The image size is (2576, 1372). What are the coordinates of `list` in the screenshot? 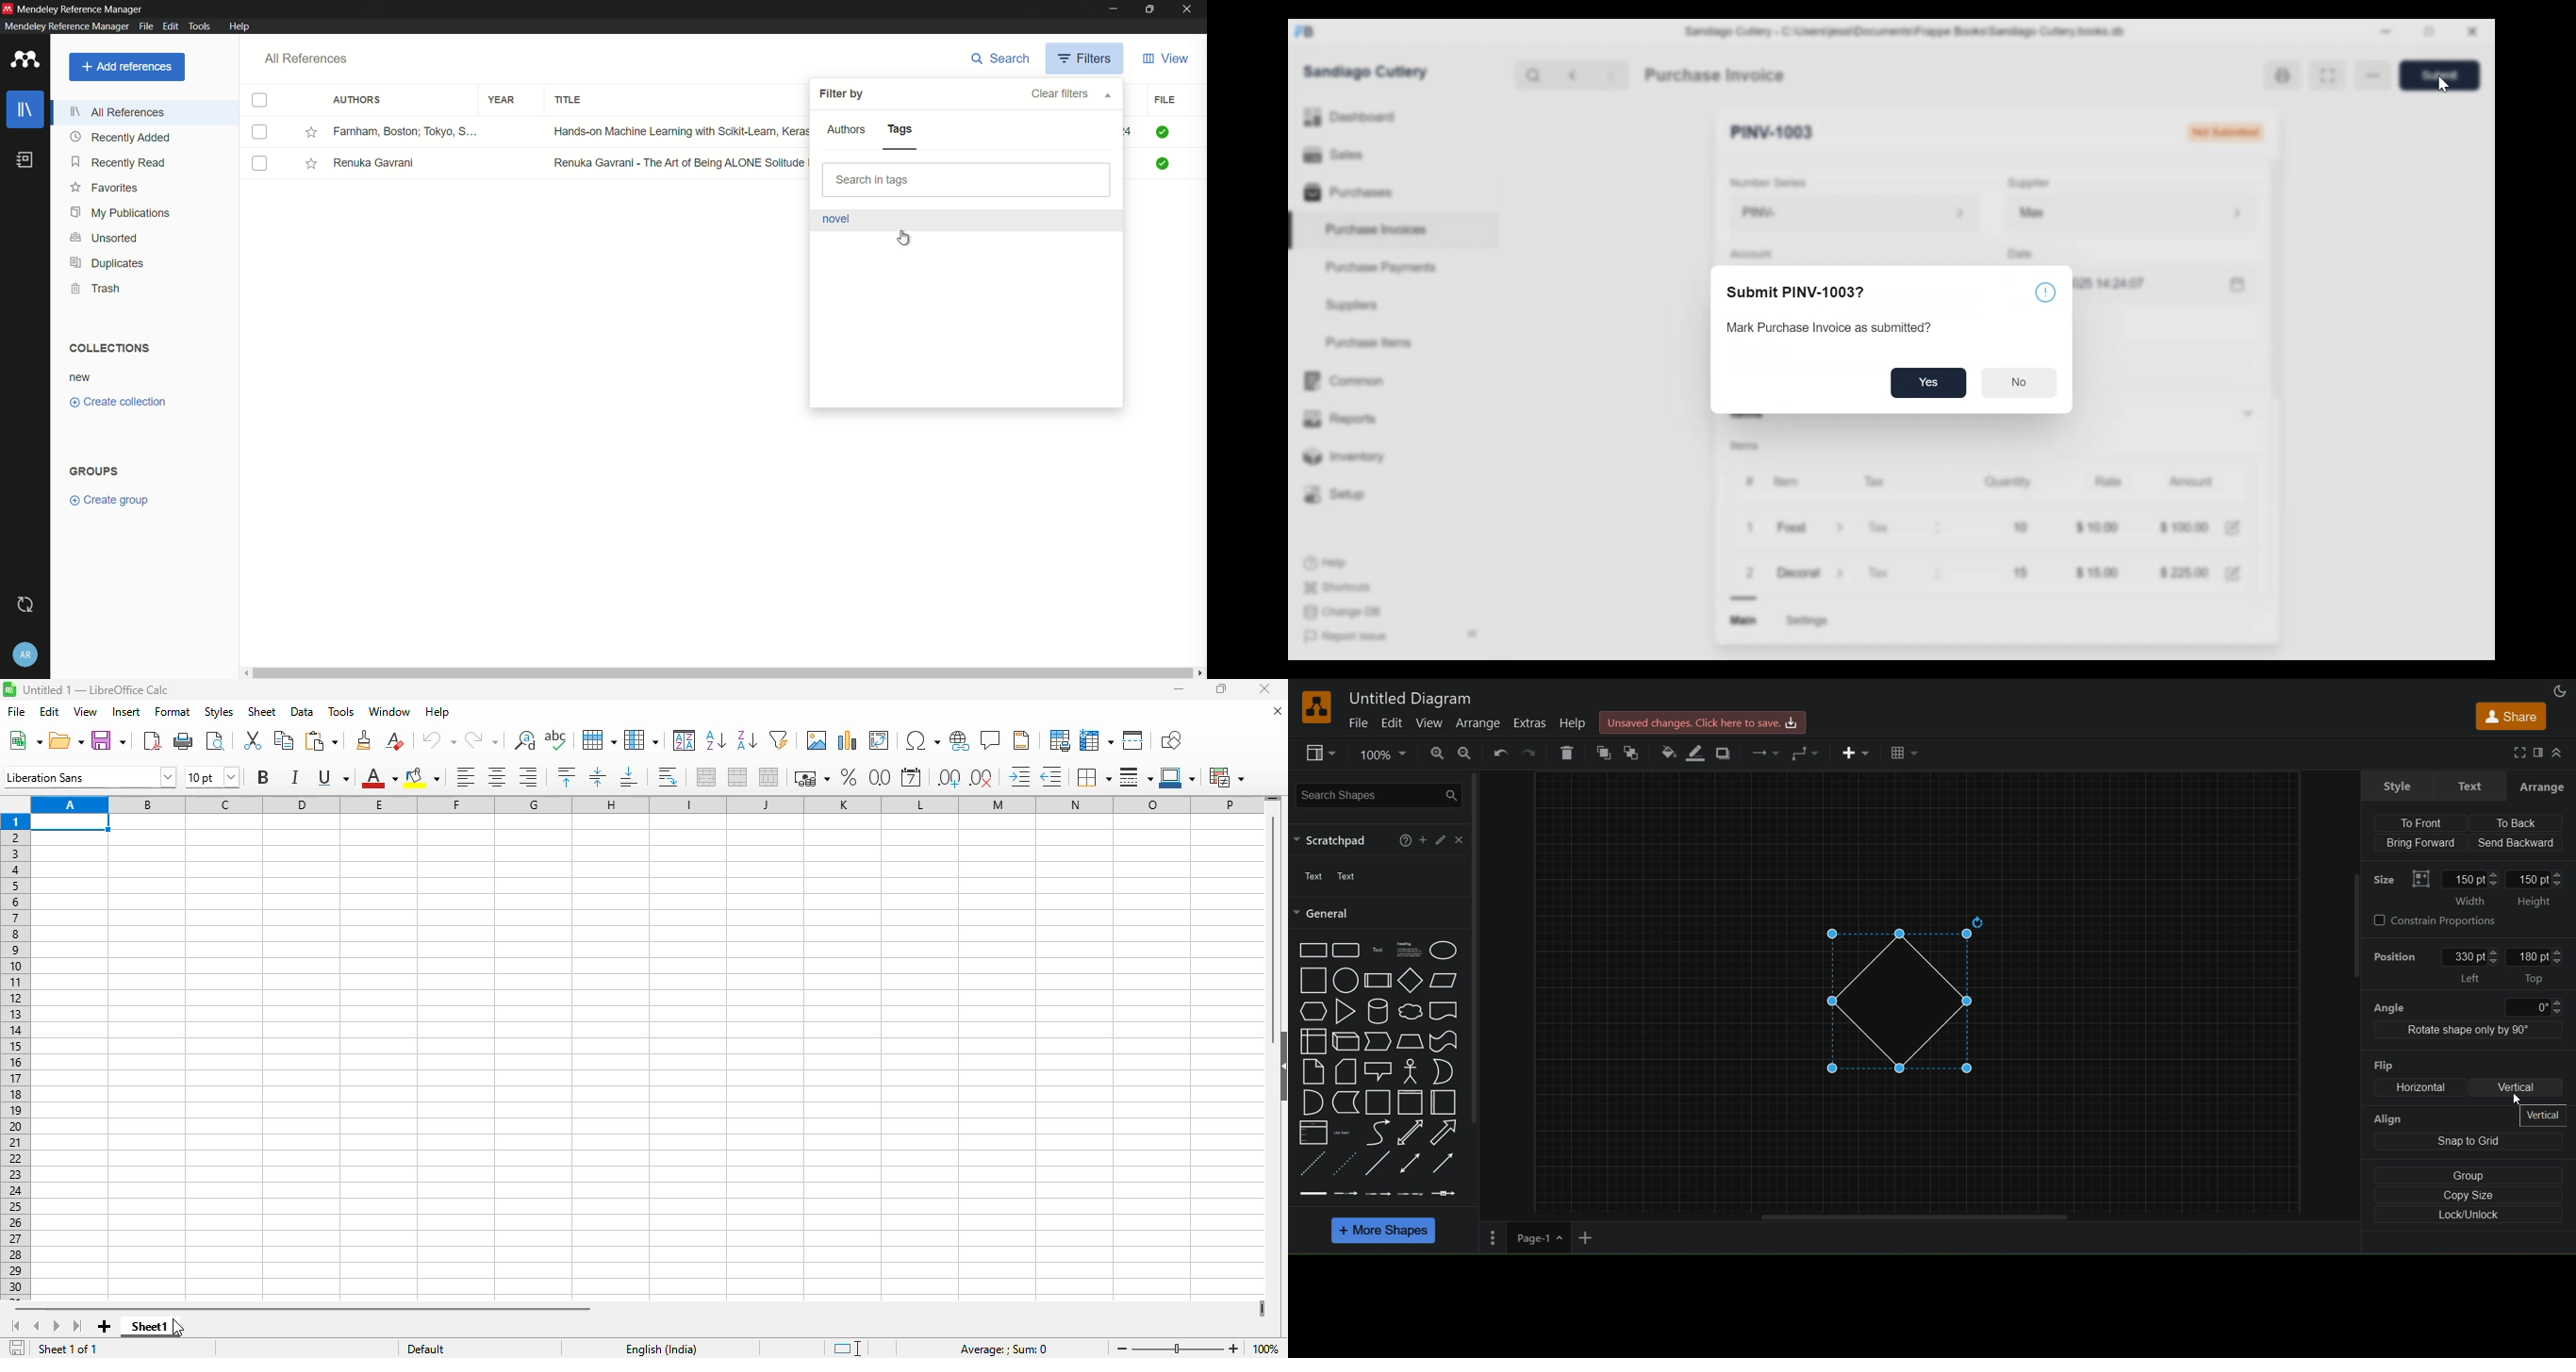 It's located at (1311, 1133).